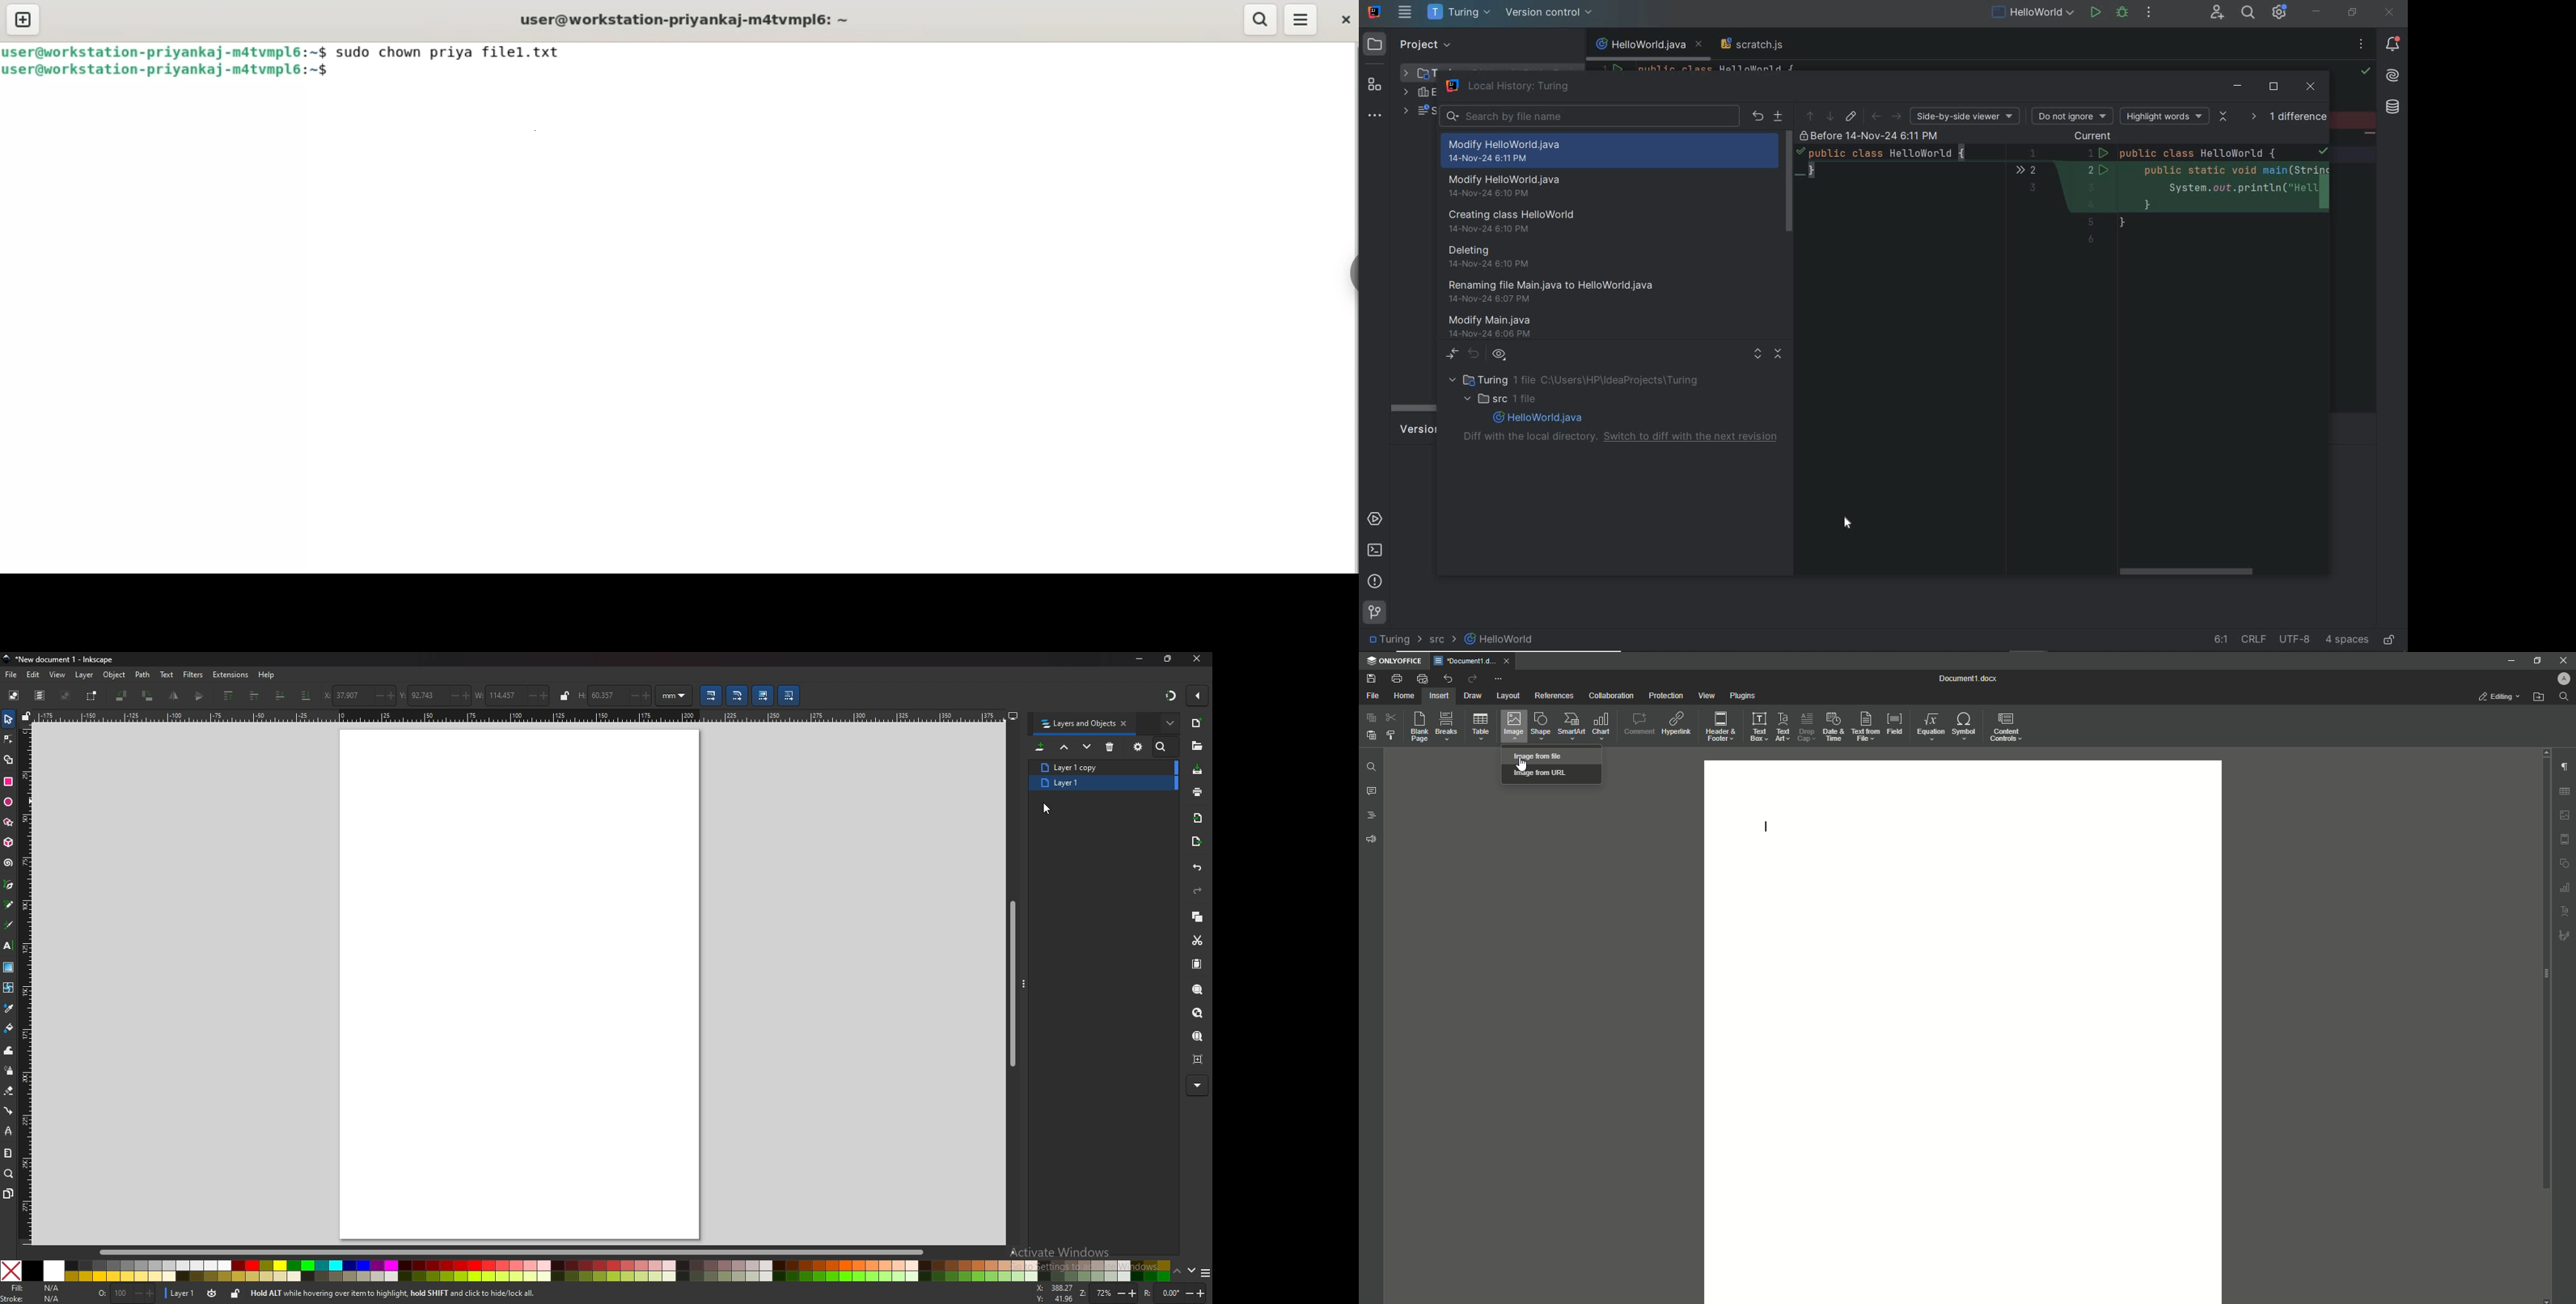  Describe the element at coordinates (1679, 724) in the screenshot. I see `Hyperlink` at that location.